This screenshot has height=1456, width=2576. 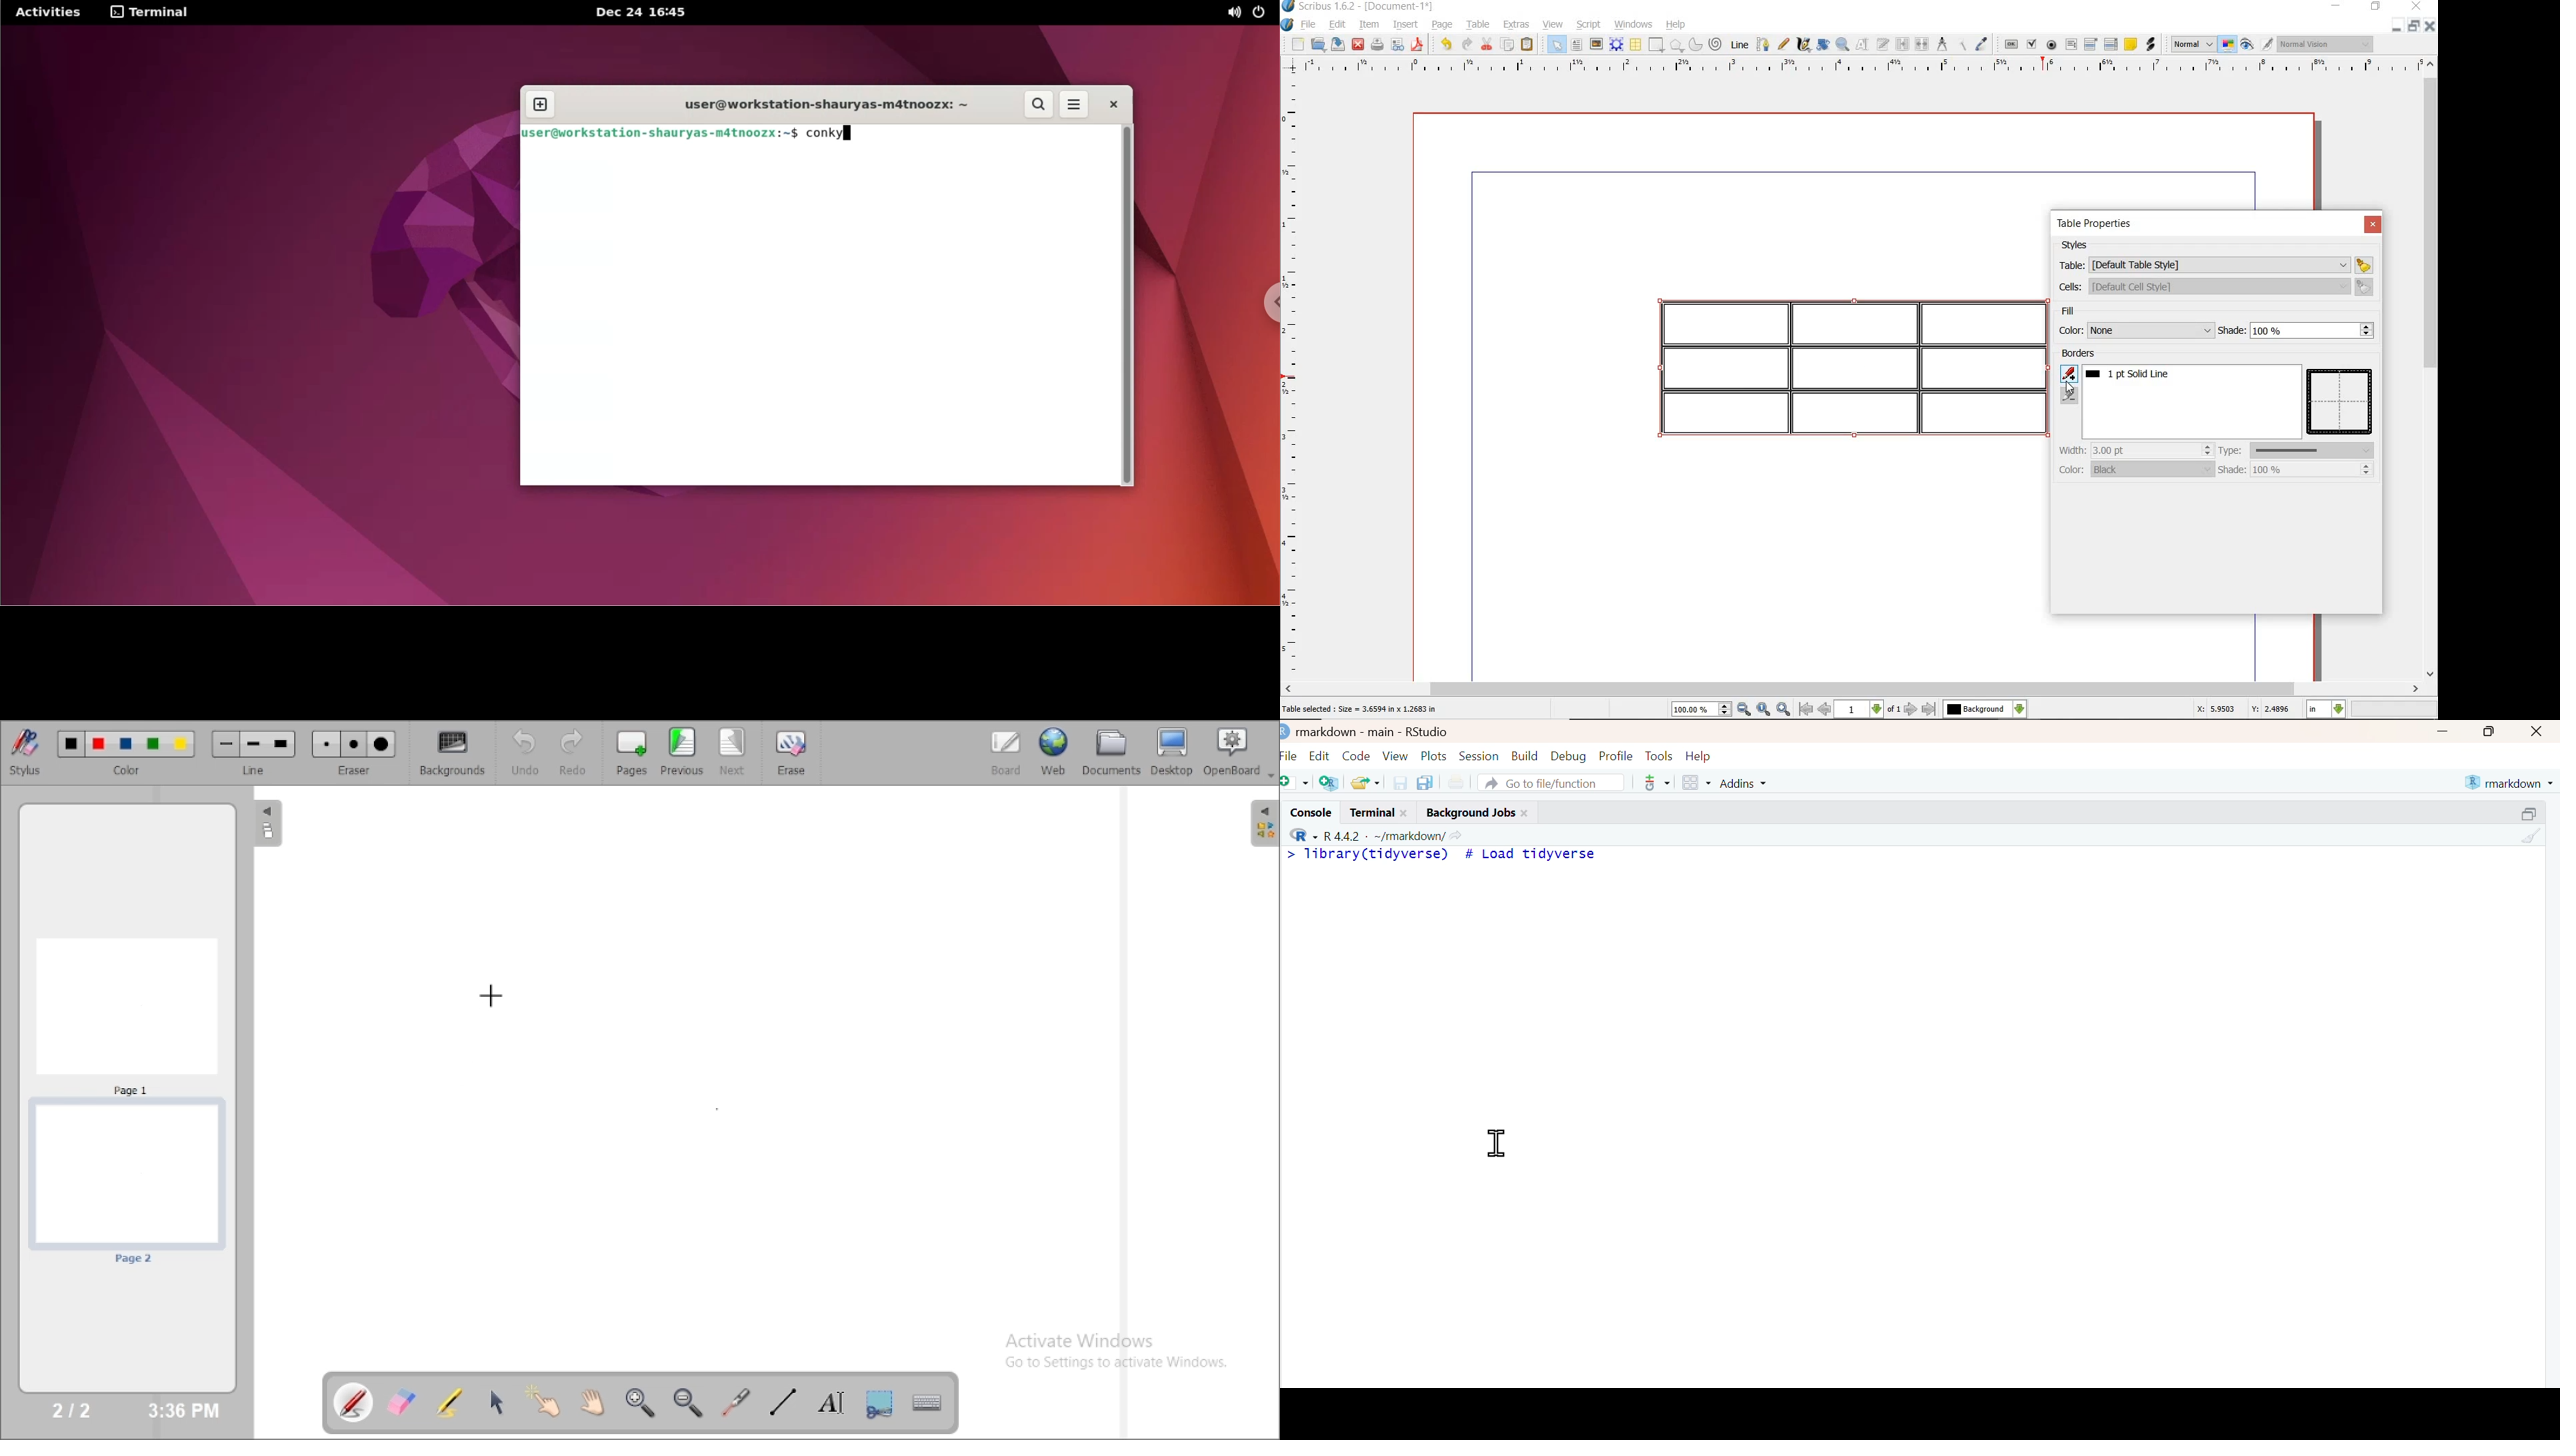 What do you see at coordinates (2033, 46) in the screenshot?
I see `pdf check box` at bounding box center [2033, 46].